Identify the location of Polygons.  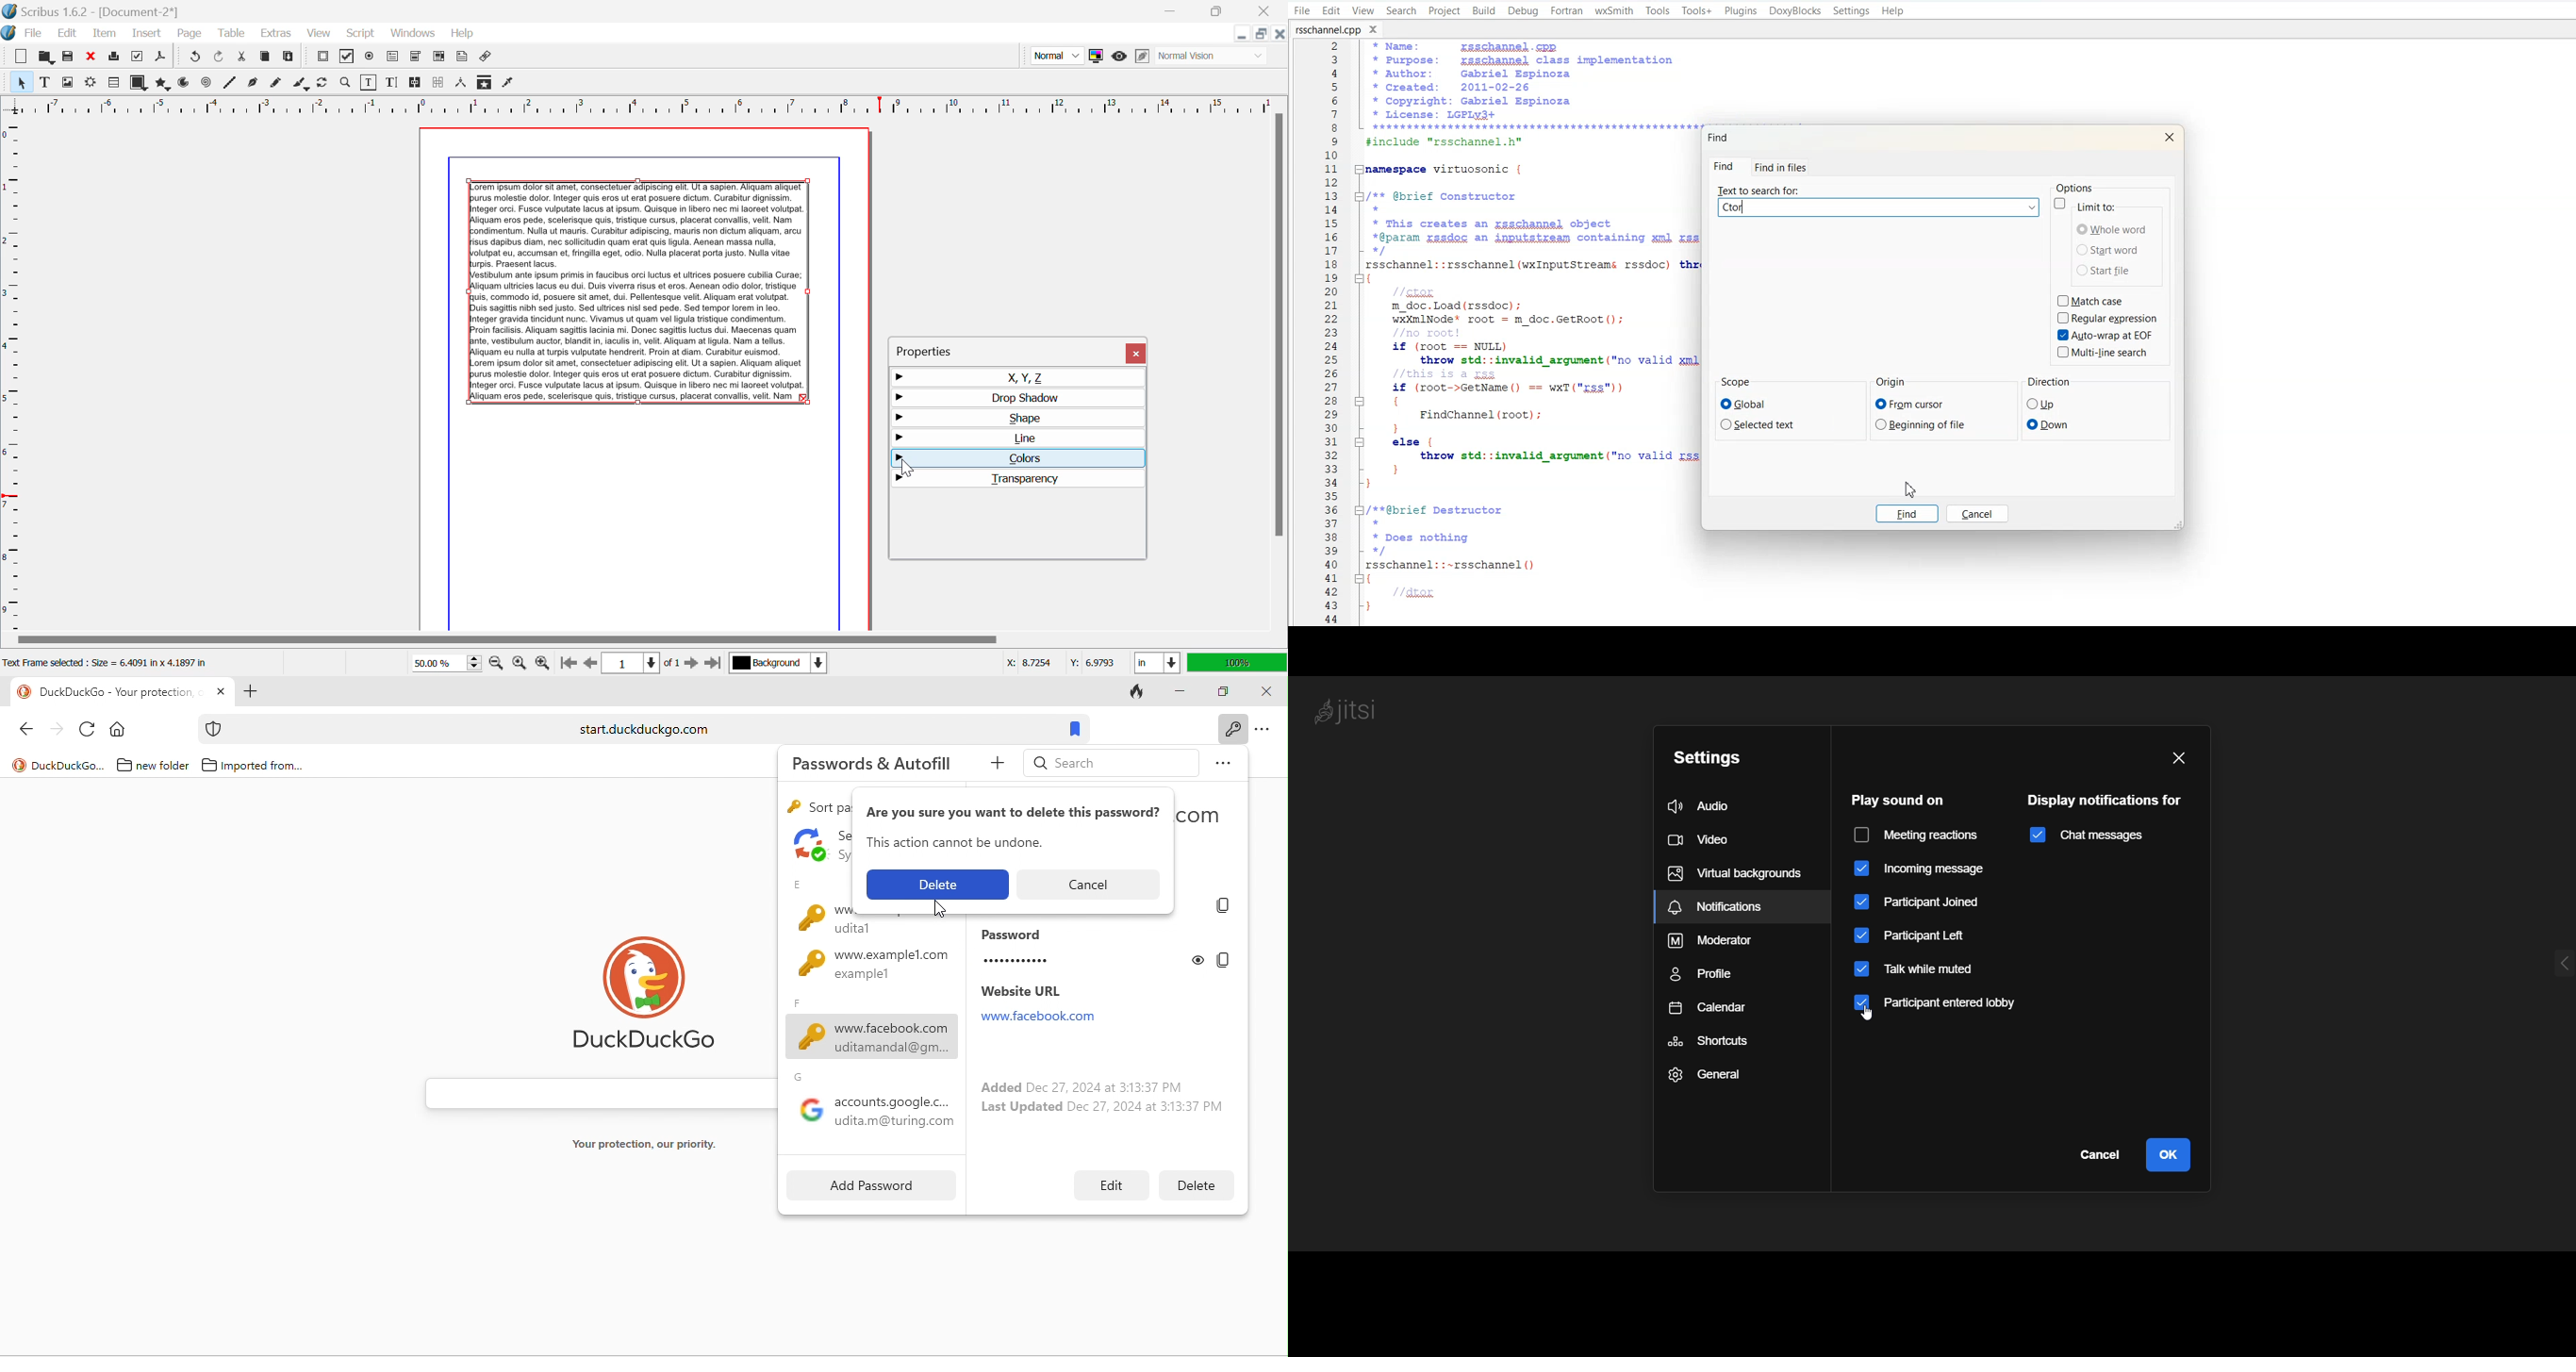
(162, 83).